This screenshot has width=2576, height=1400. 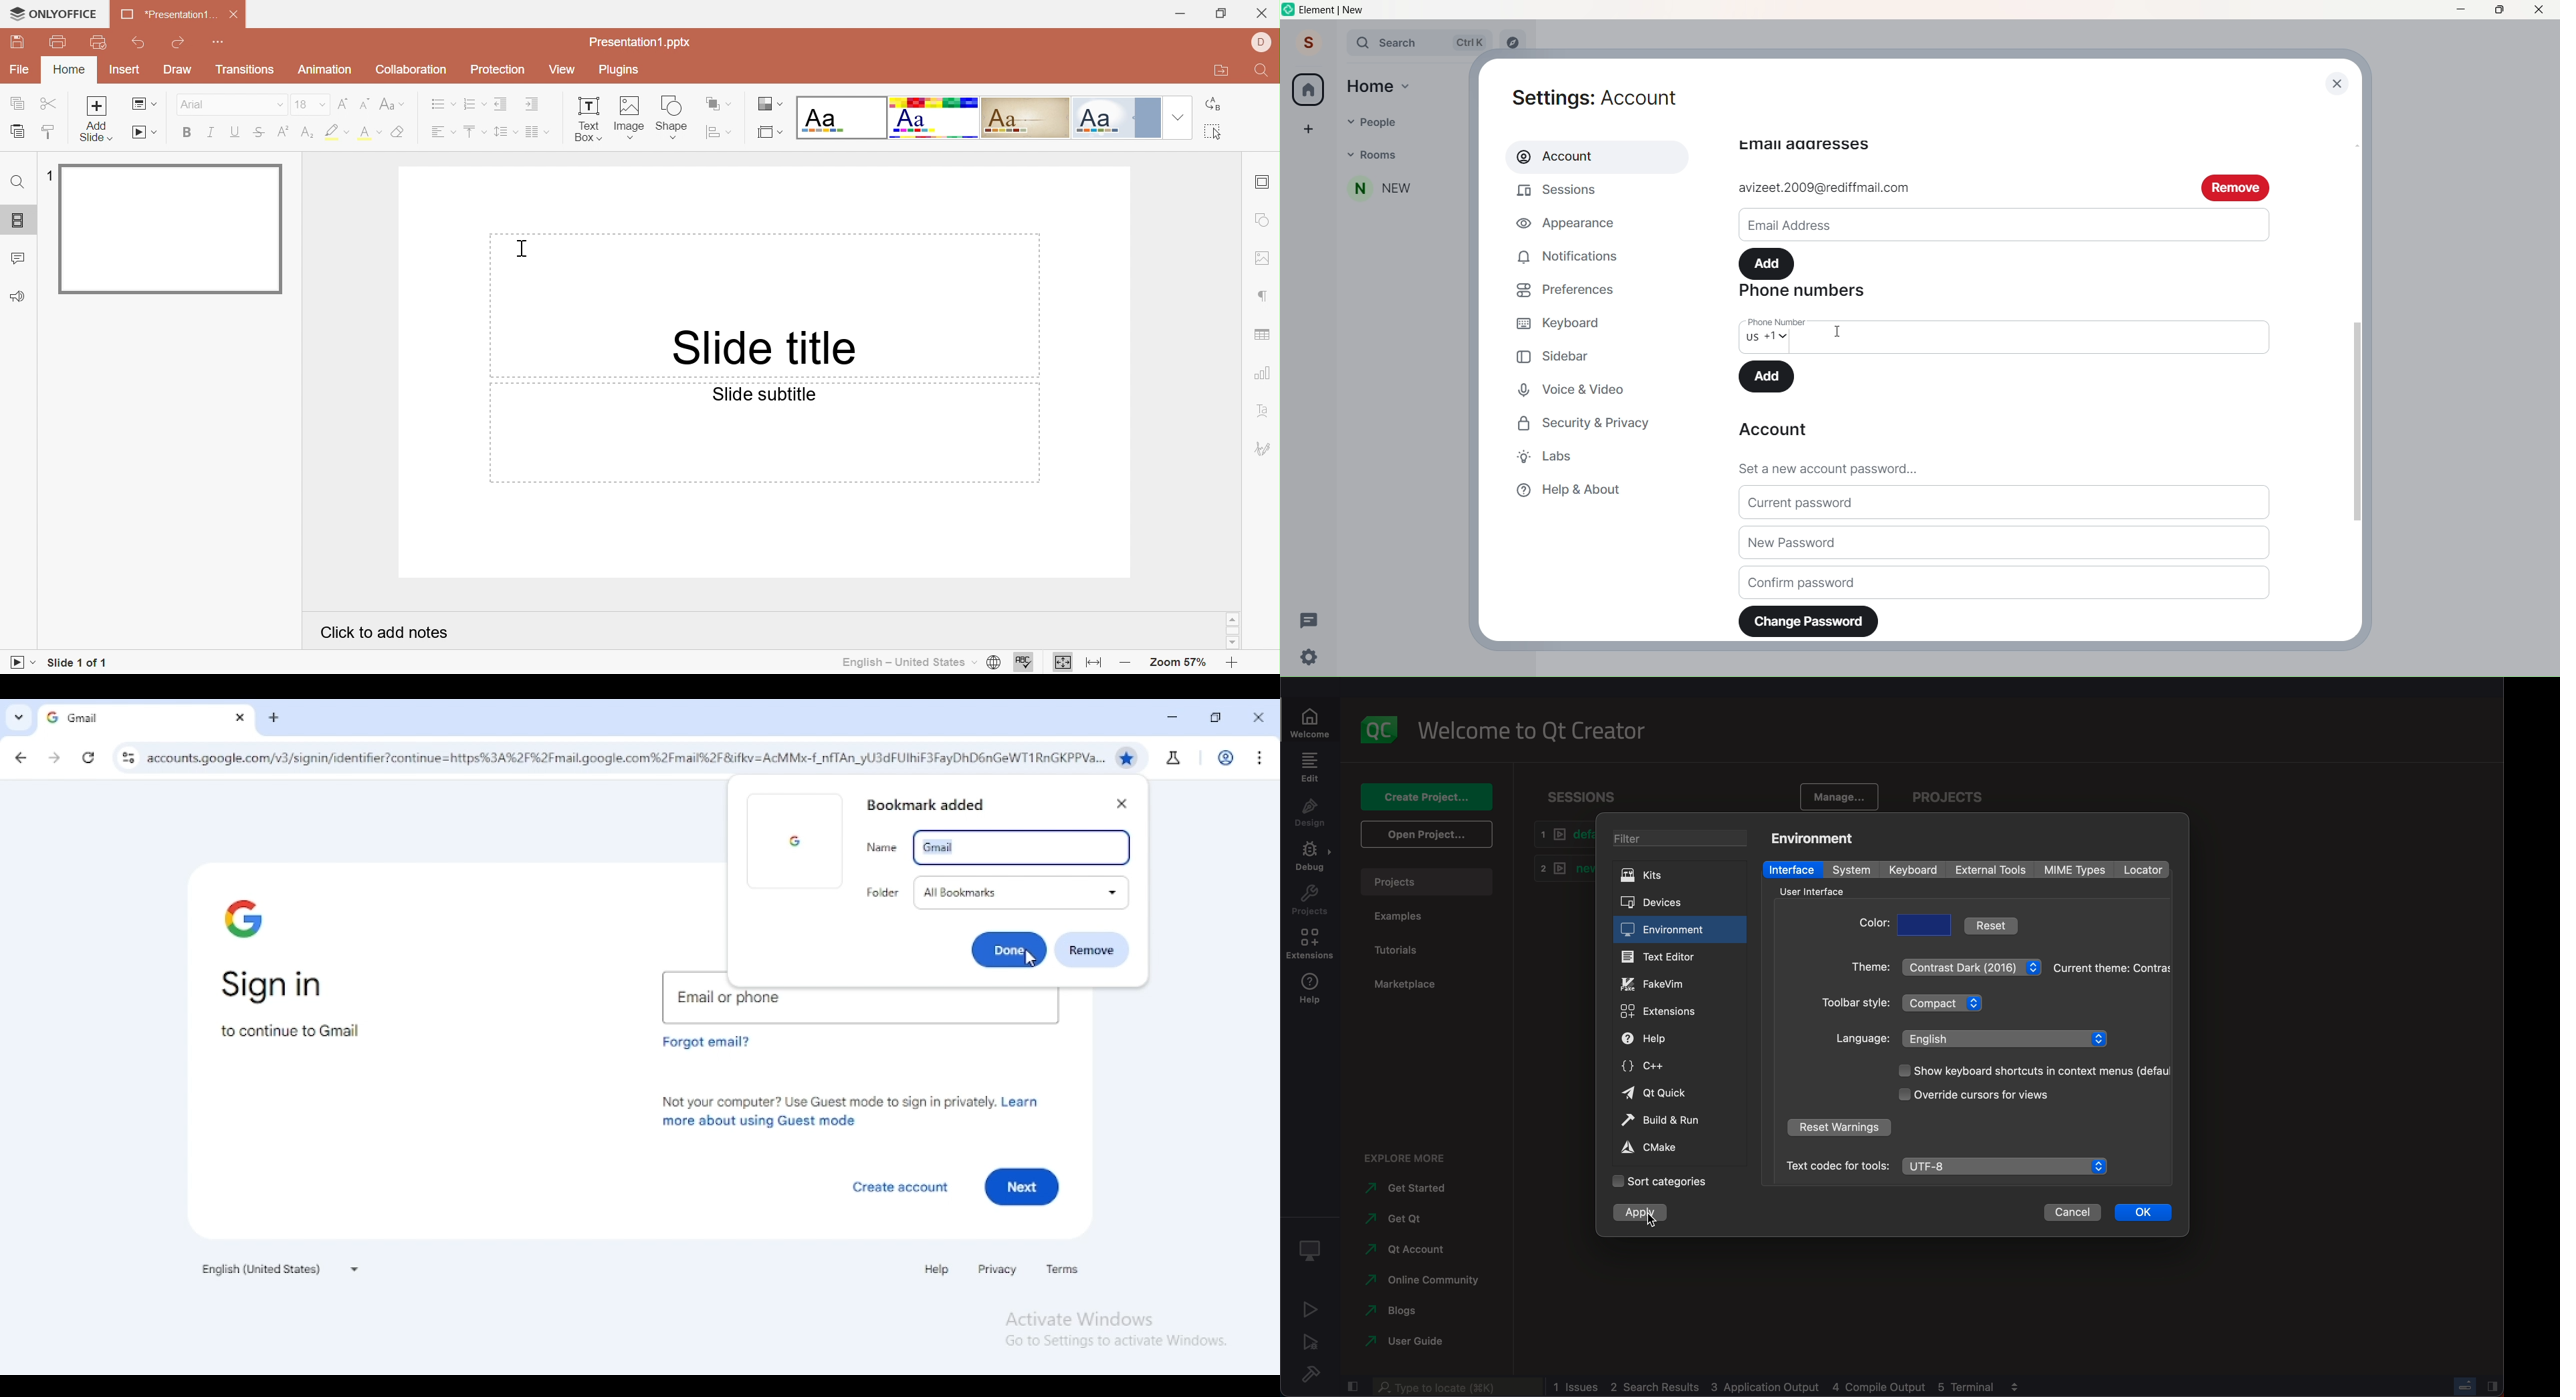 I want to click on show context menu, so click(x=2034, y=1071).